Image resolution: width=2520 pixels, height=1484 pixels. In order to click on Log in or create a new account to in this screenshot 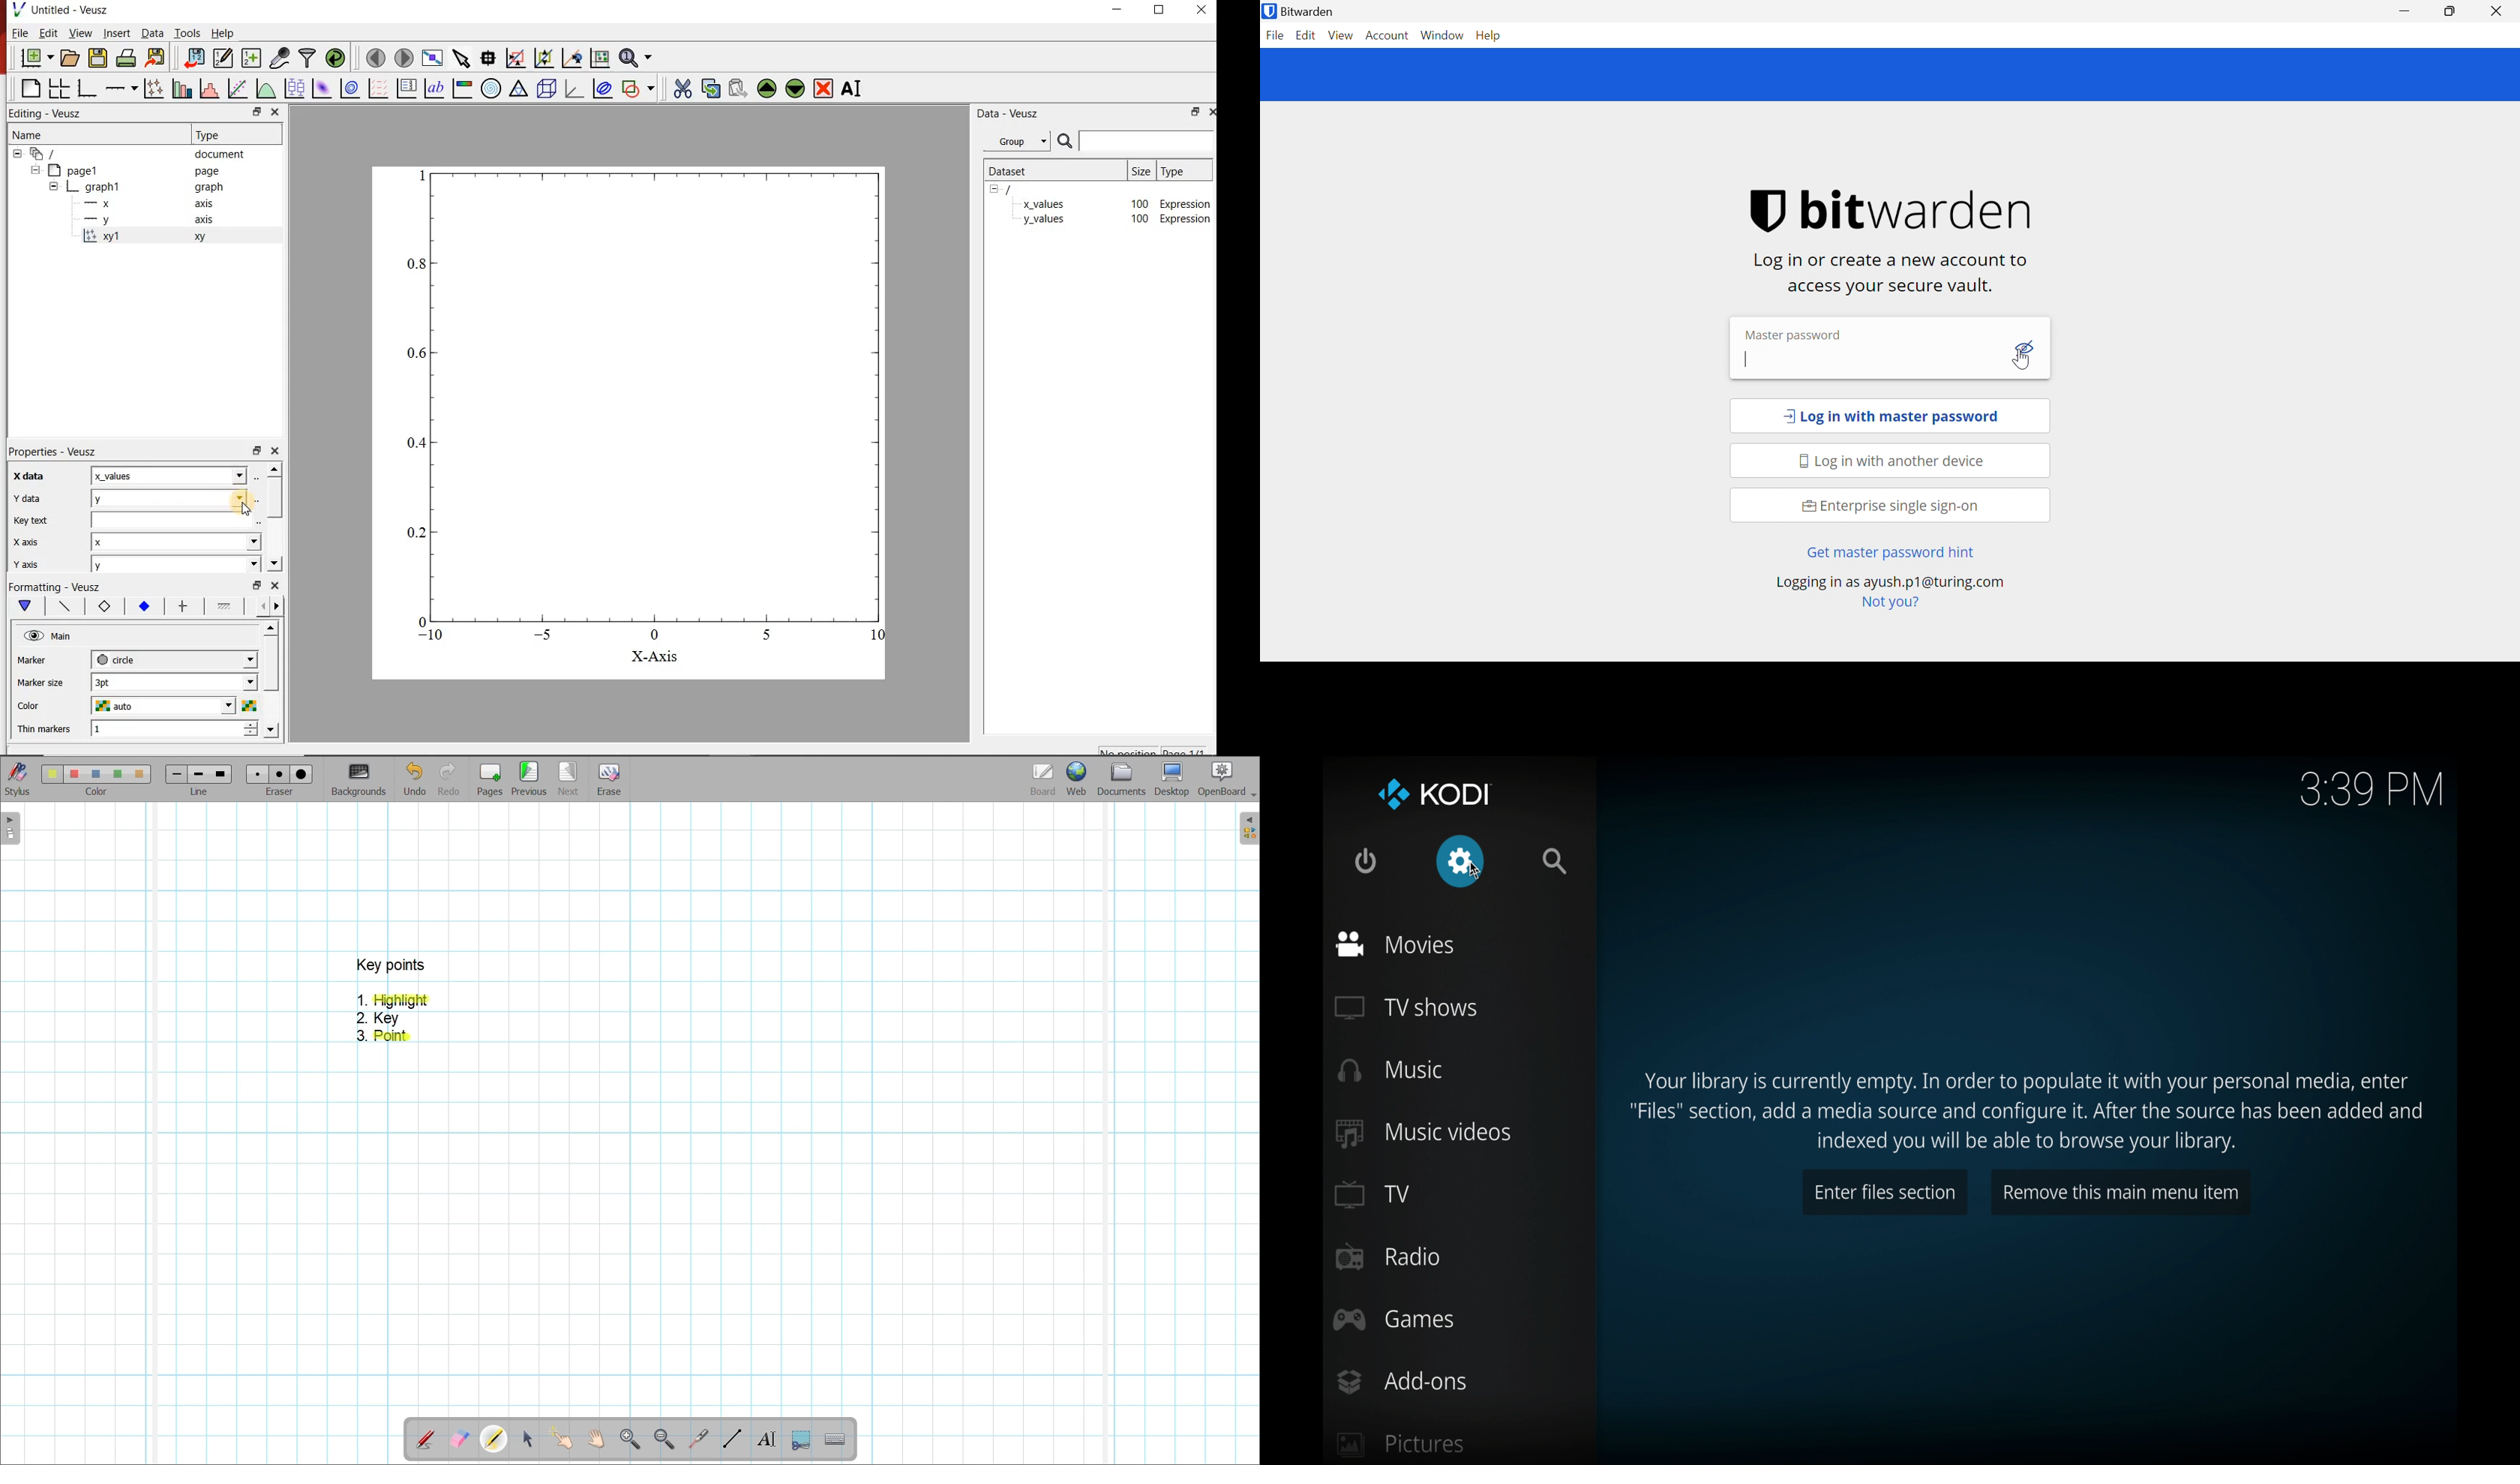, I will do `click(1895, 261)`.